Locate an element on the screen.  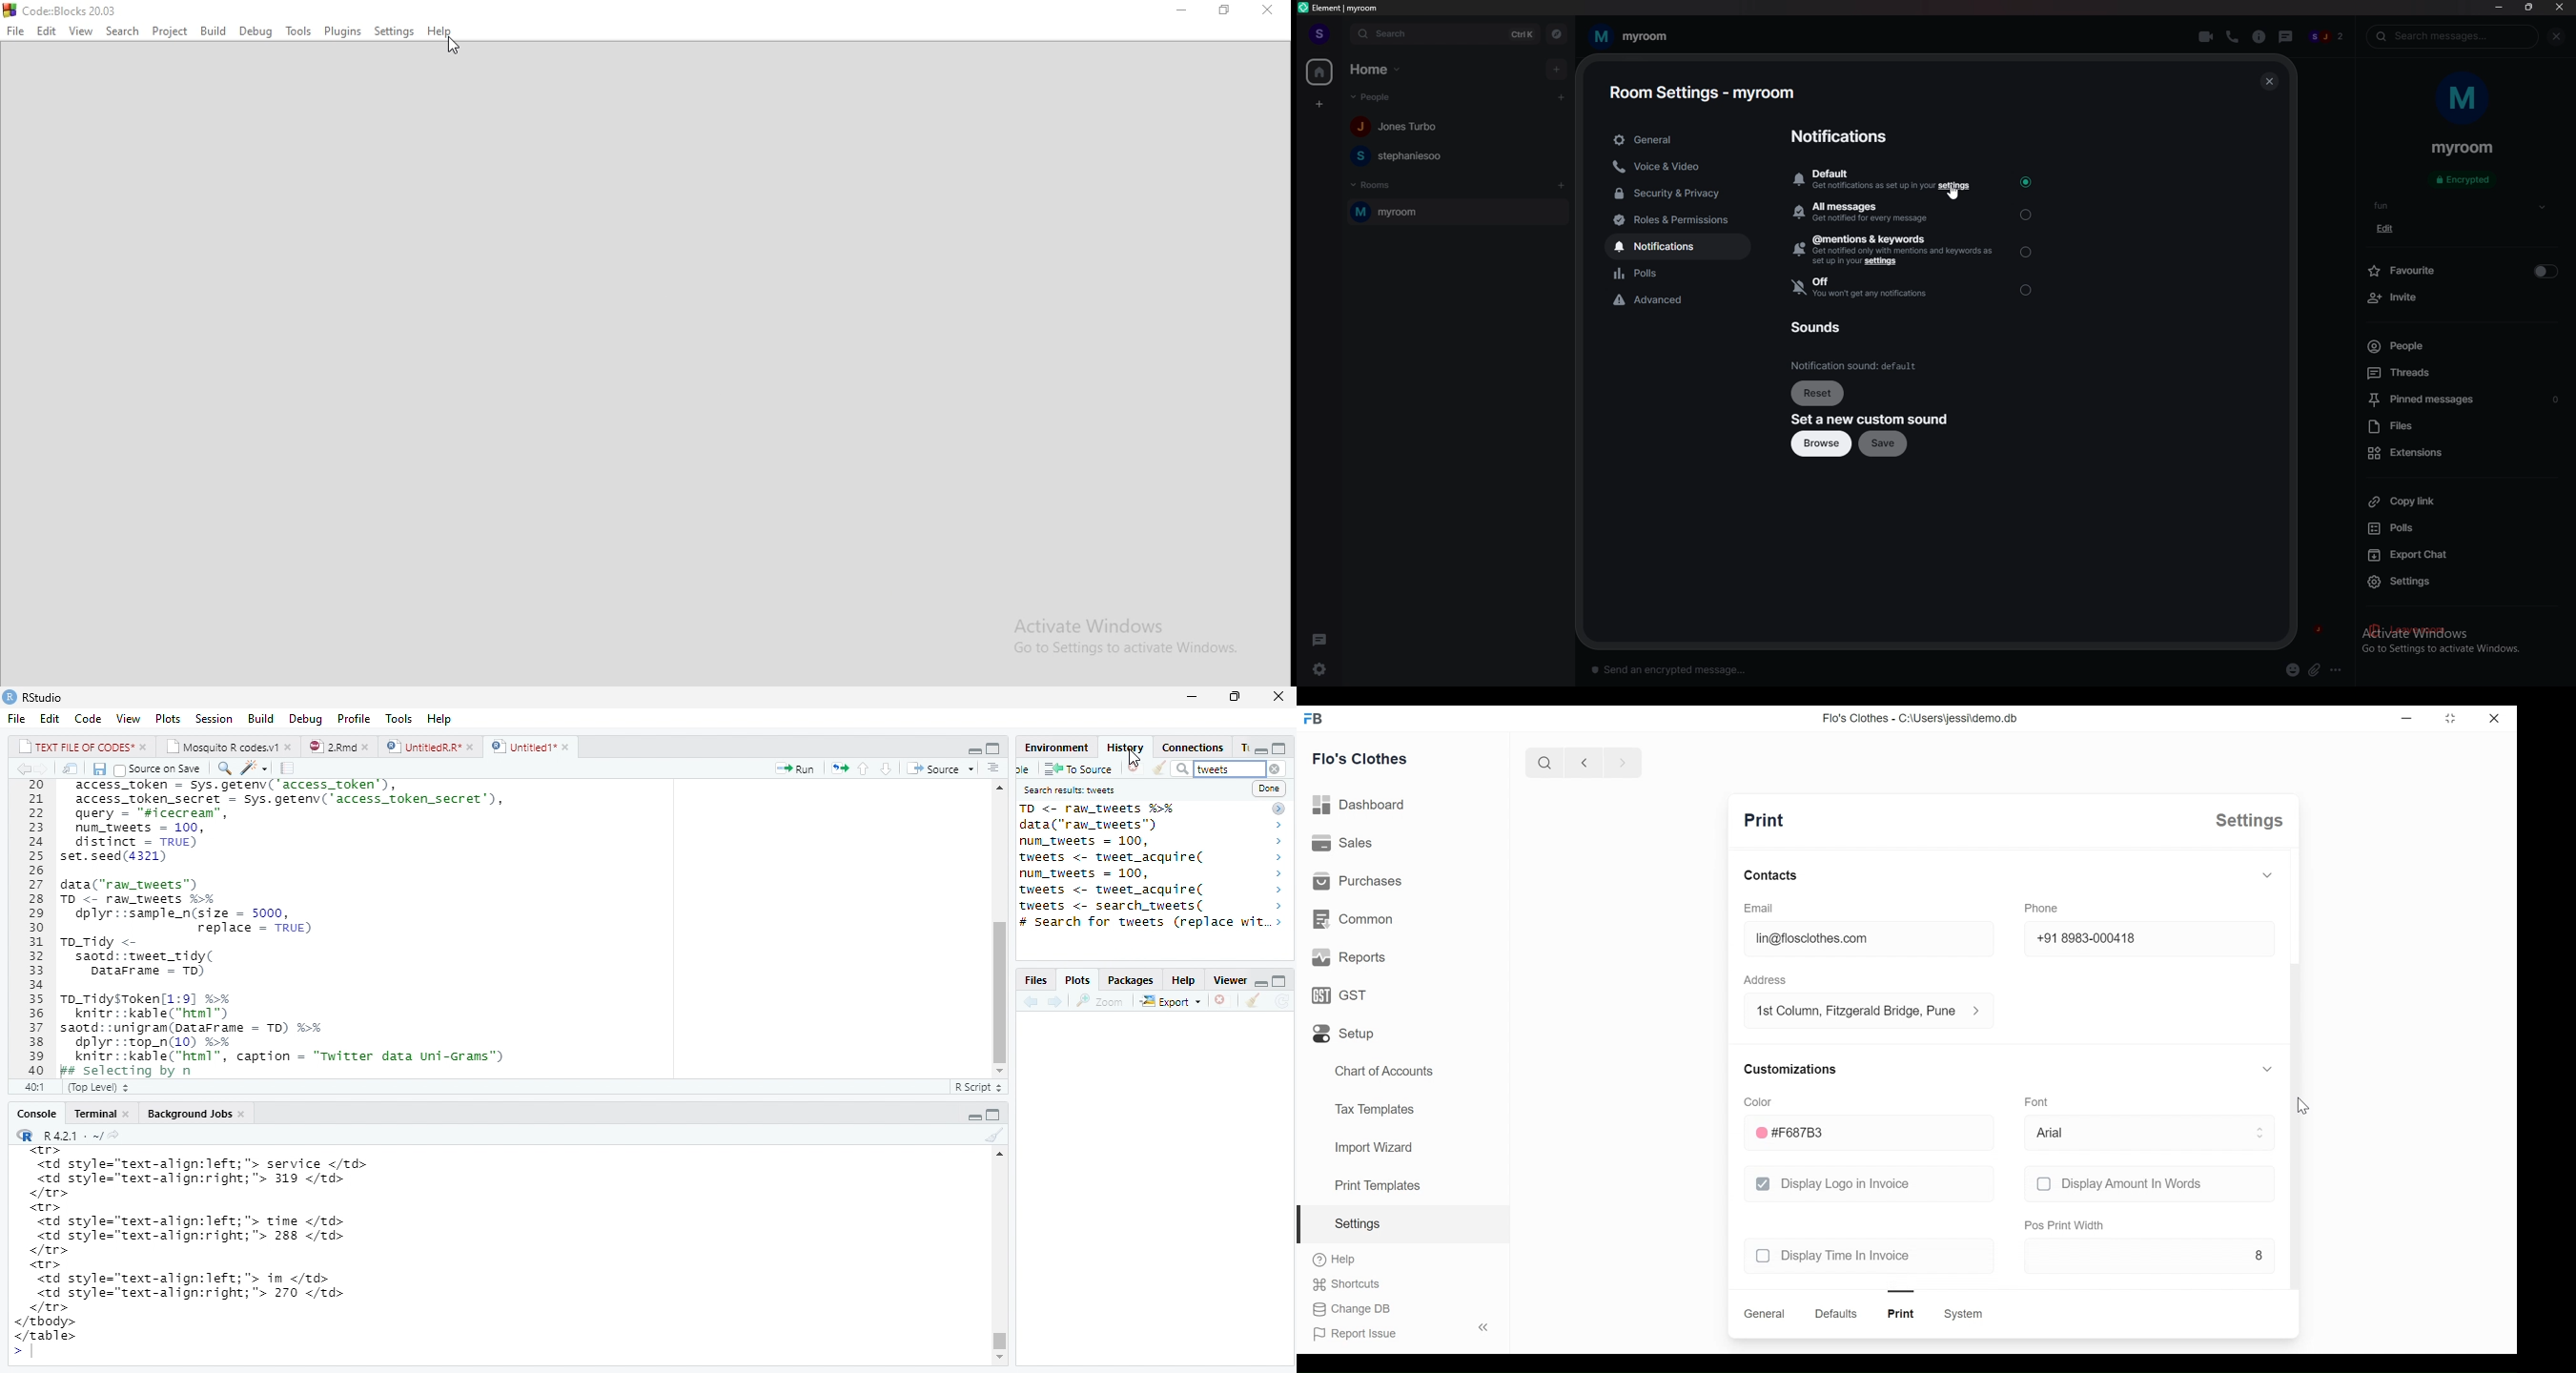
saotd: :tweet_tidy( 2
TO <- raw_tweets %% >
data("ran_tweets") >
num_tweets = 100, >
tweets <- tweet_acquire( >
num_tweets = 100, >
tweets <- tweet_acquire( >
tweets <- search_tweets( >
# Search for tweets (replace w..>
14brarvirtweet) > is located at coordinates (1143, 880).